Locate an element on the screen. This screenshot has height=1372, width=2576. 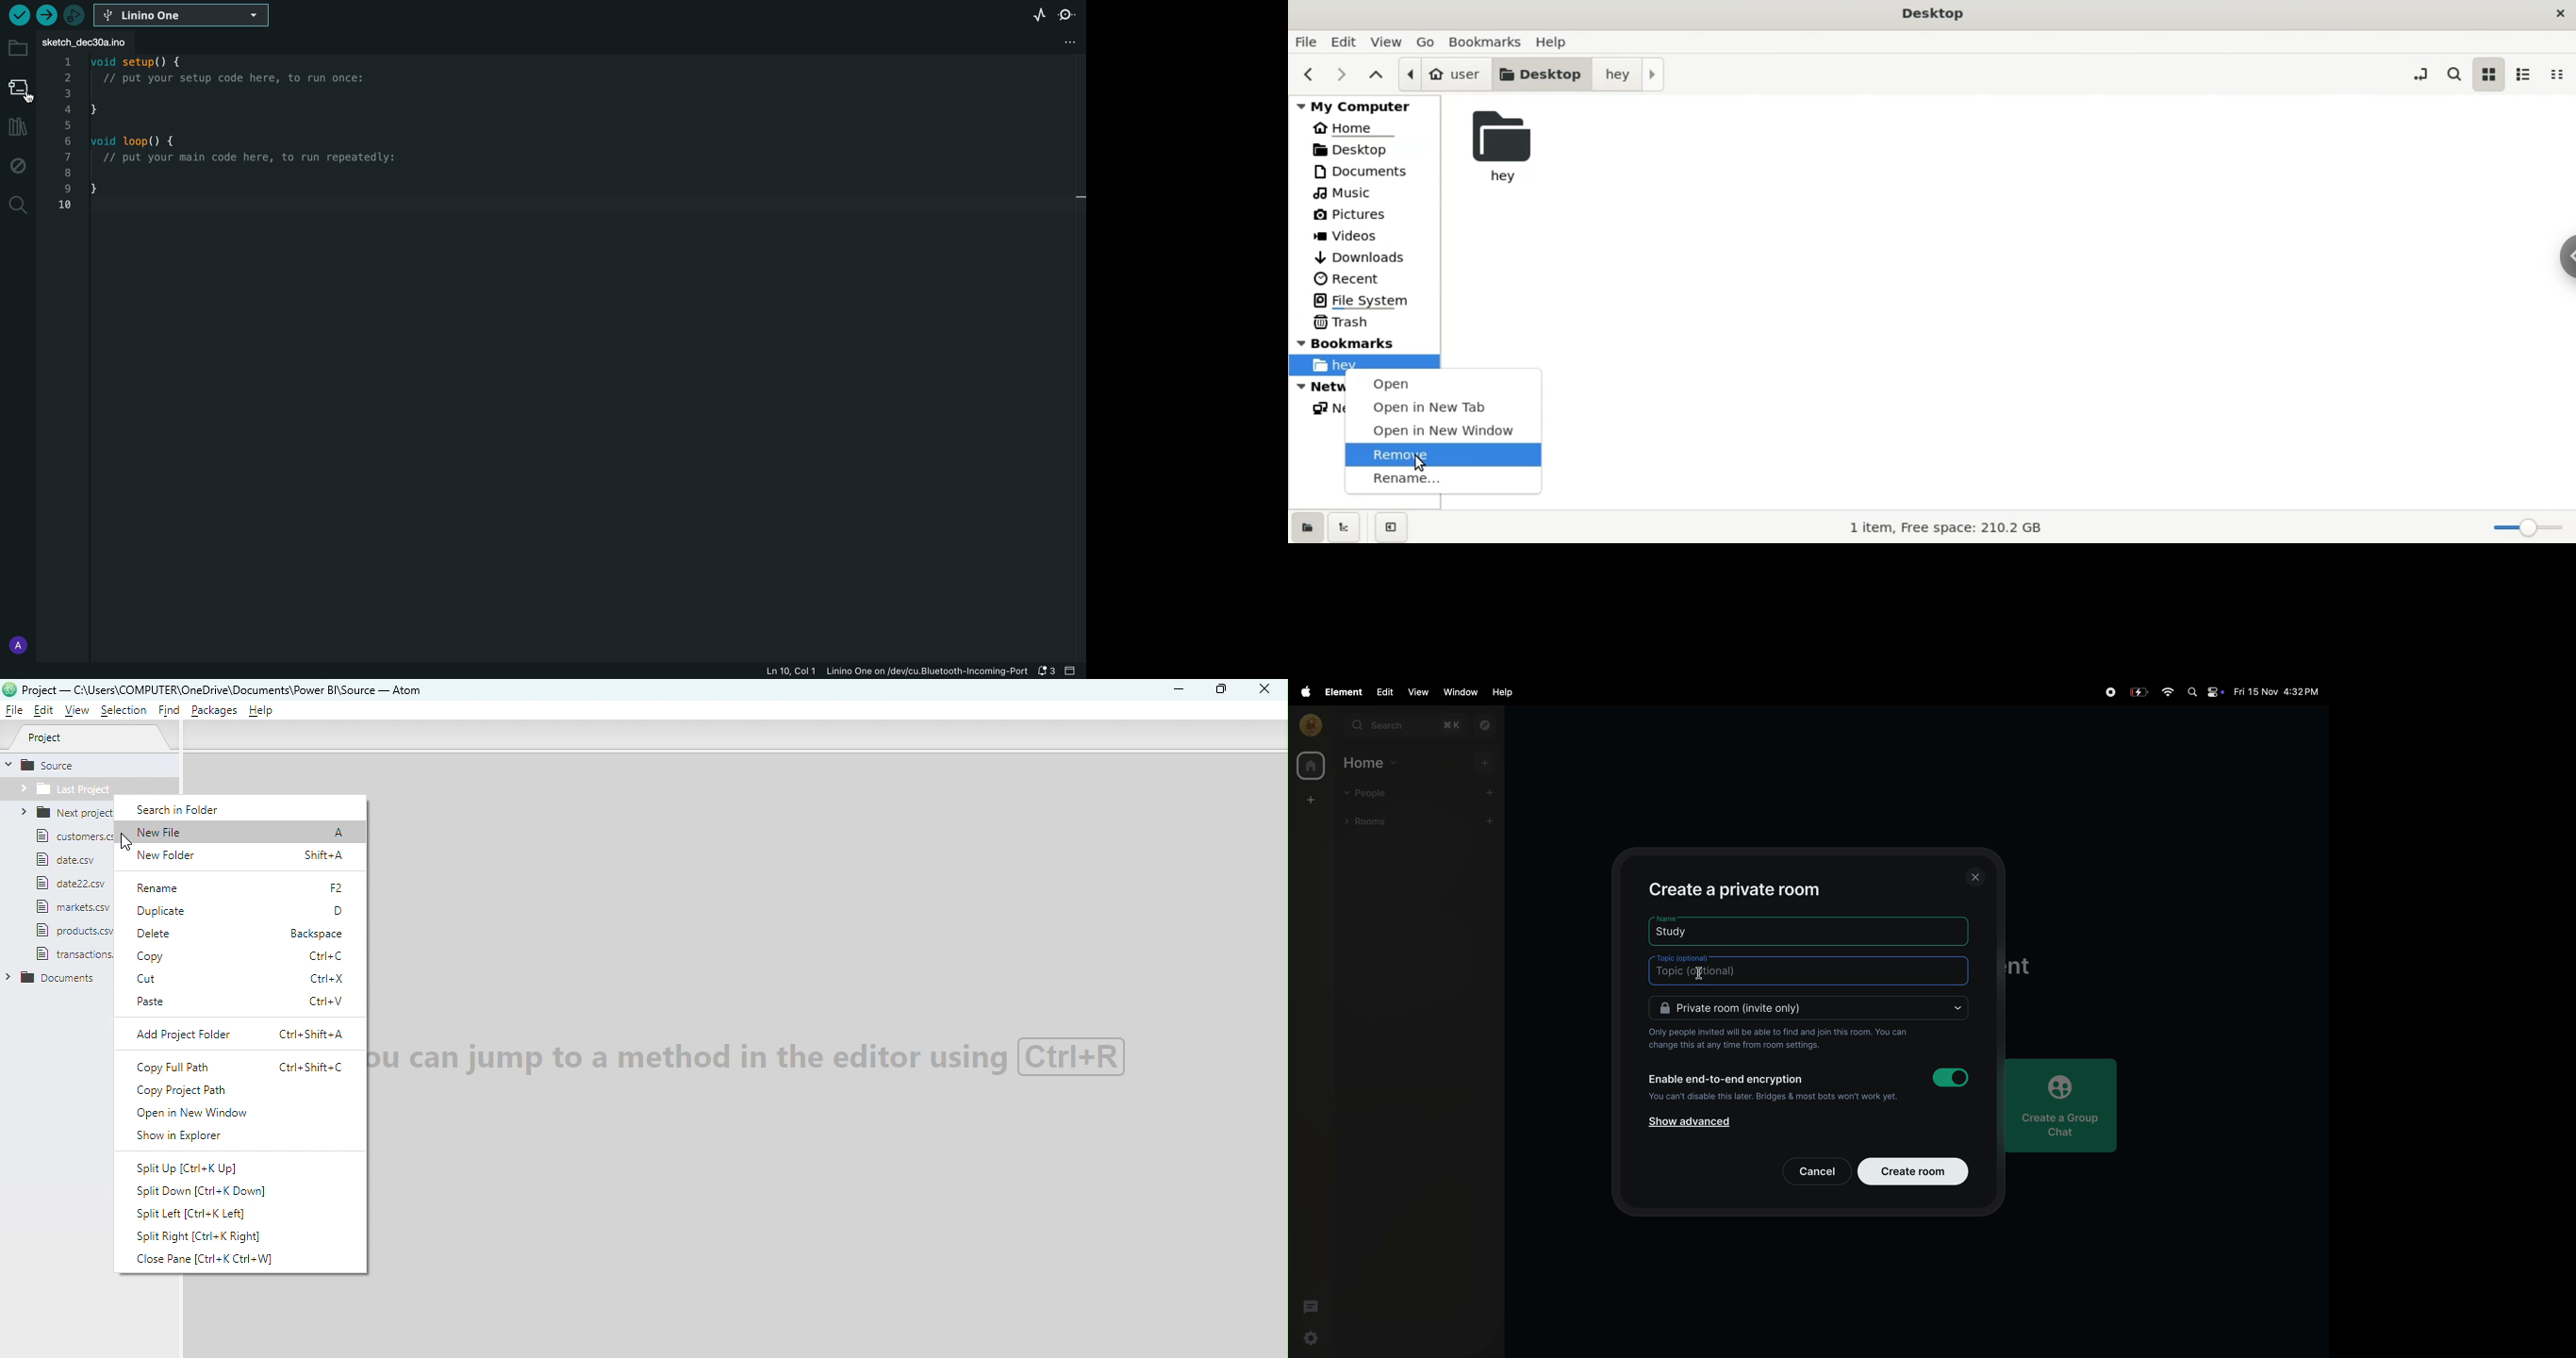
home is located at coordinates (1349, 129).